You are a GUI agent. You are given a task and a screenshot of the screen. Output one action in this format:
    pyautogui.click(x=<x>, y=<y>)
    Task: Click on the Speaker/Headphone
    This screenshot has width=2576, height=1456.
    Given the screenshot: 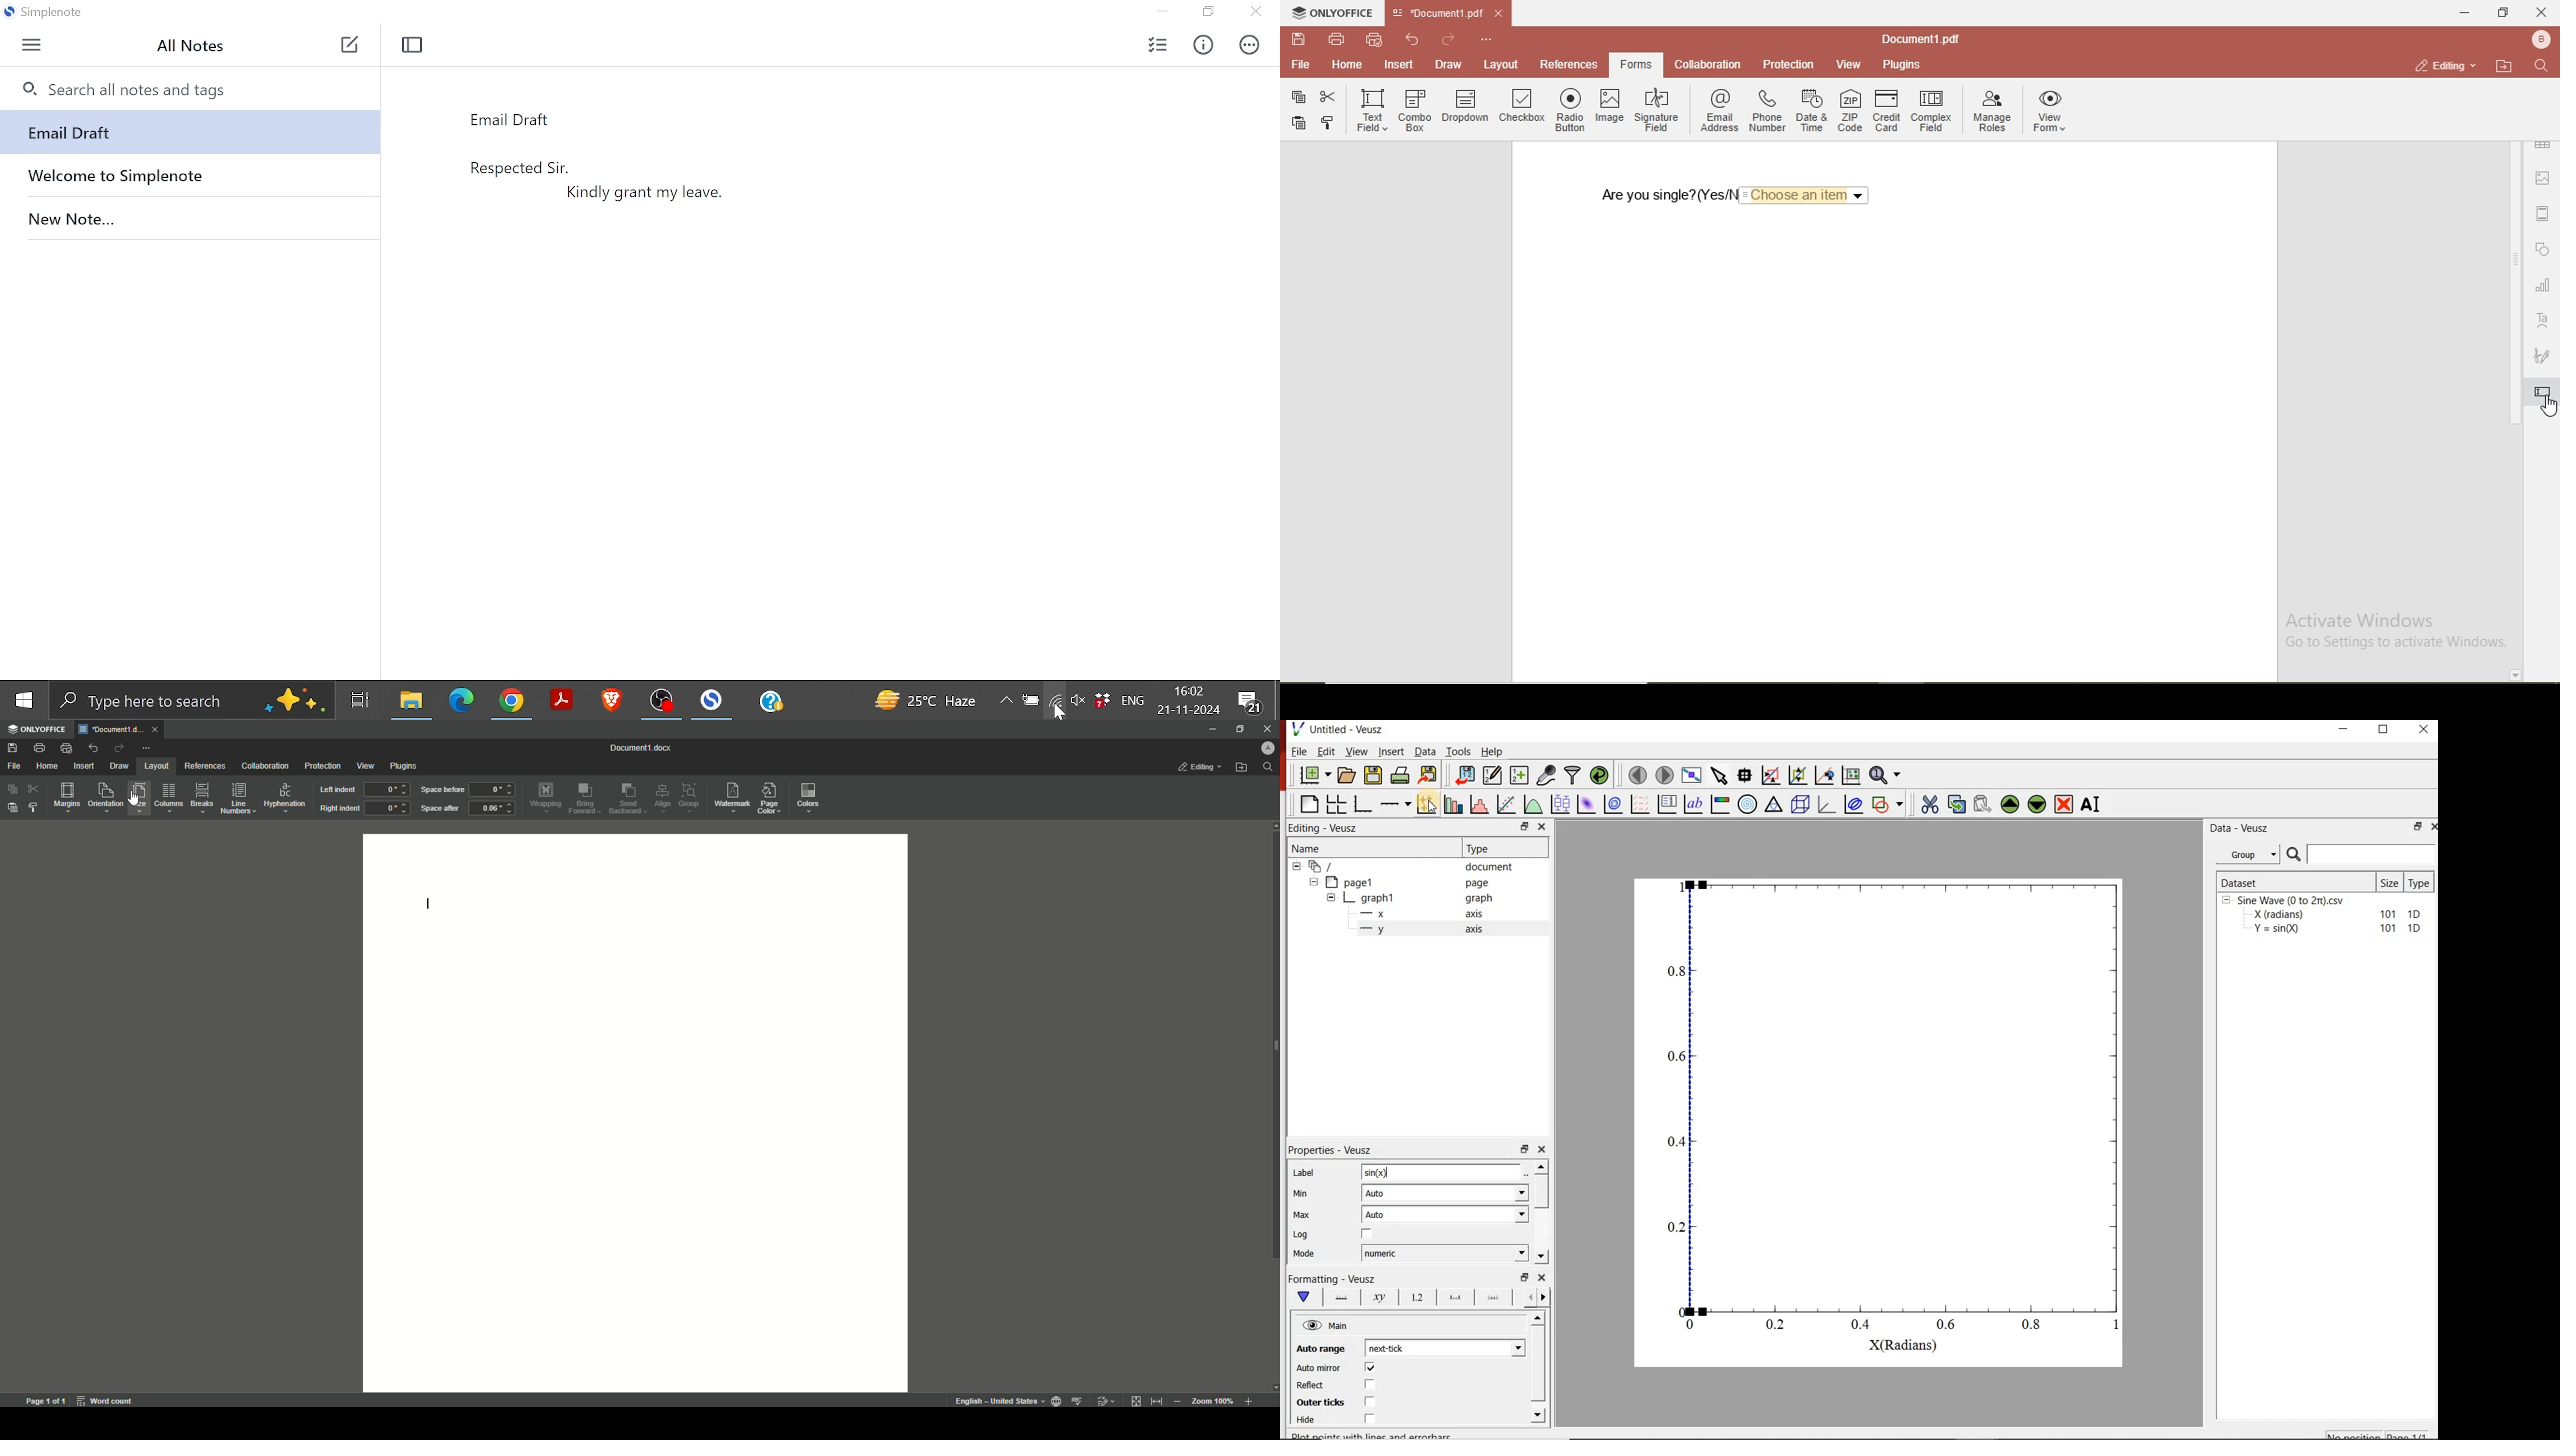 What is the action you would take?
    pyautogui.click(x=1077, y=704)
    